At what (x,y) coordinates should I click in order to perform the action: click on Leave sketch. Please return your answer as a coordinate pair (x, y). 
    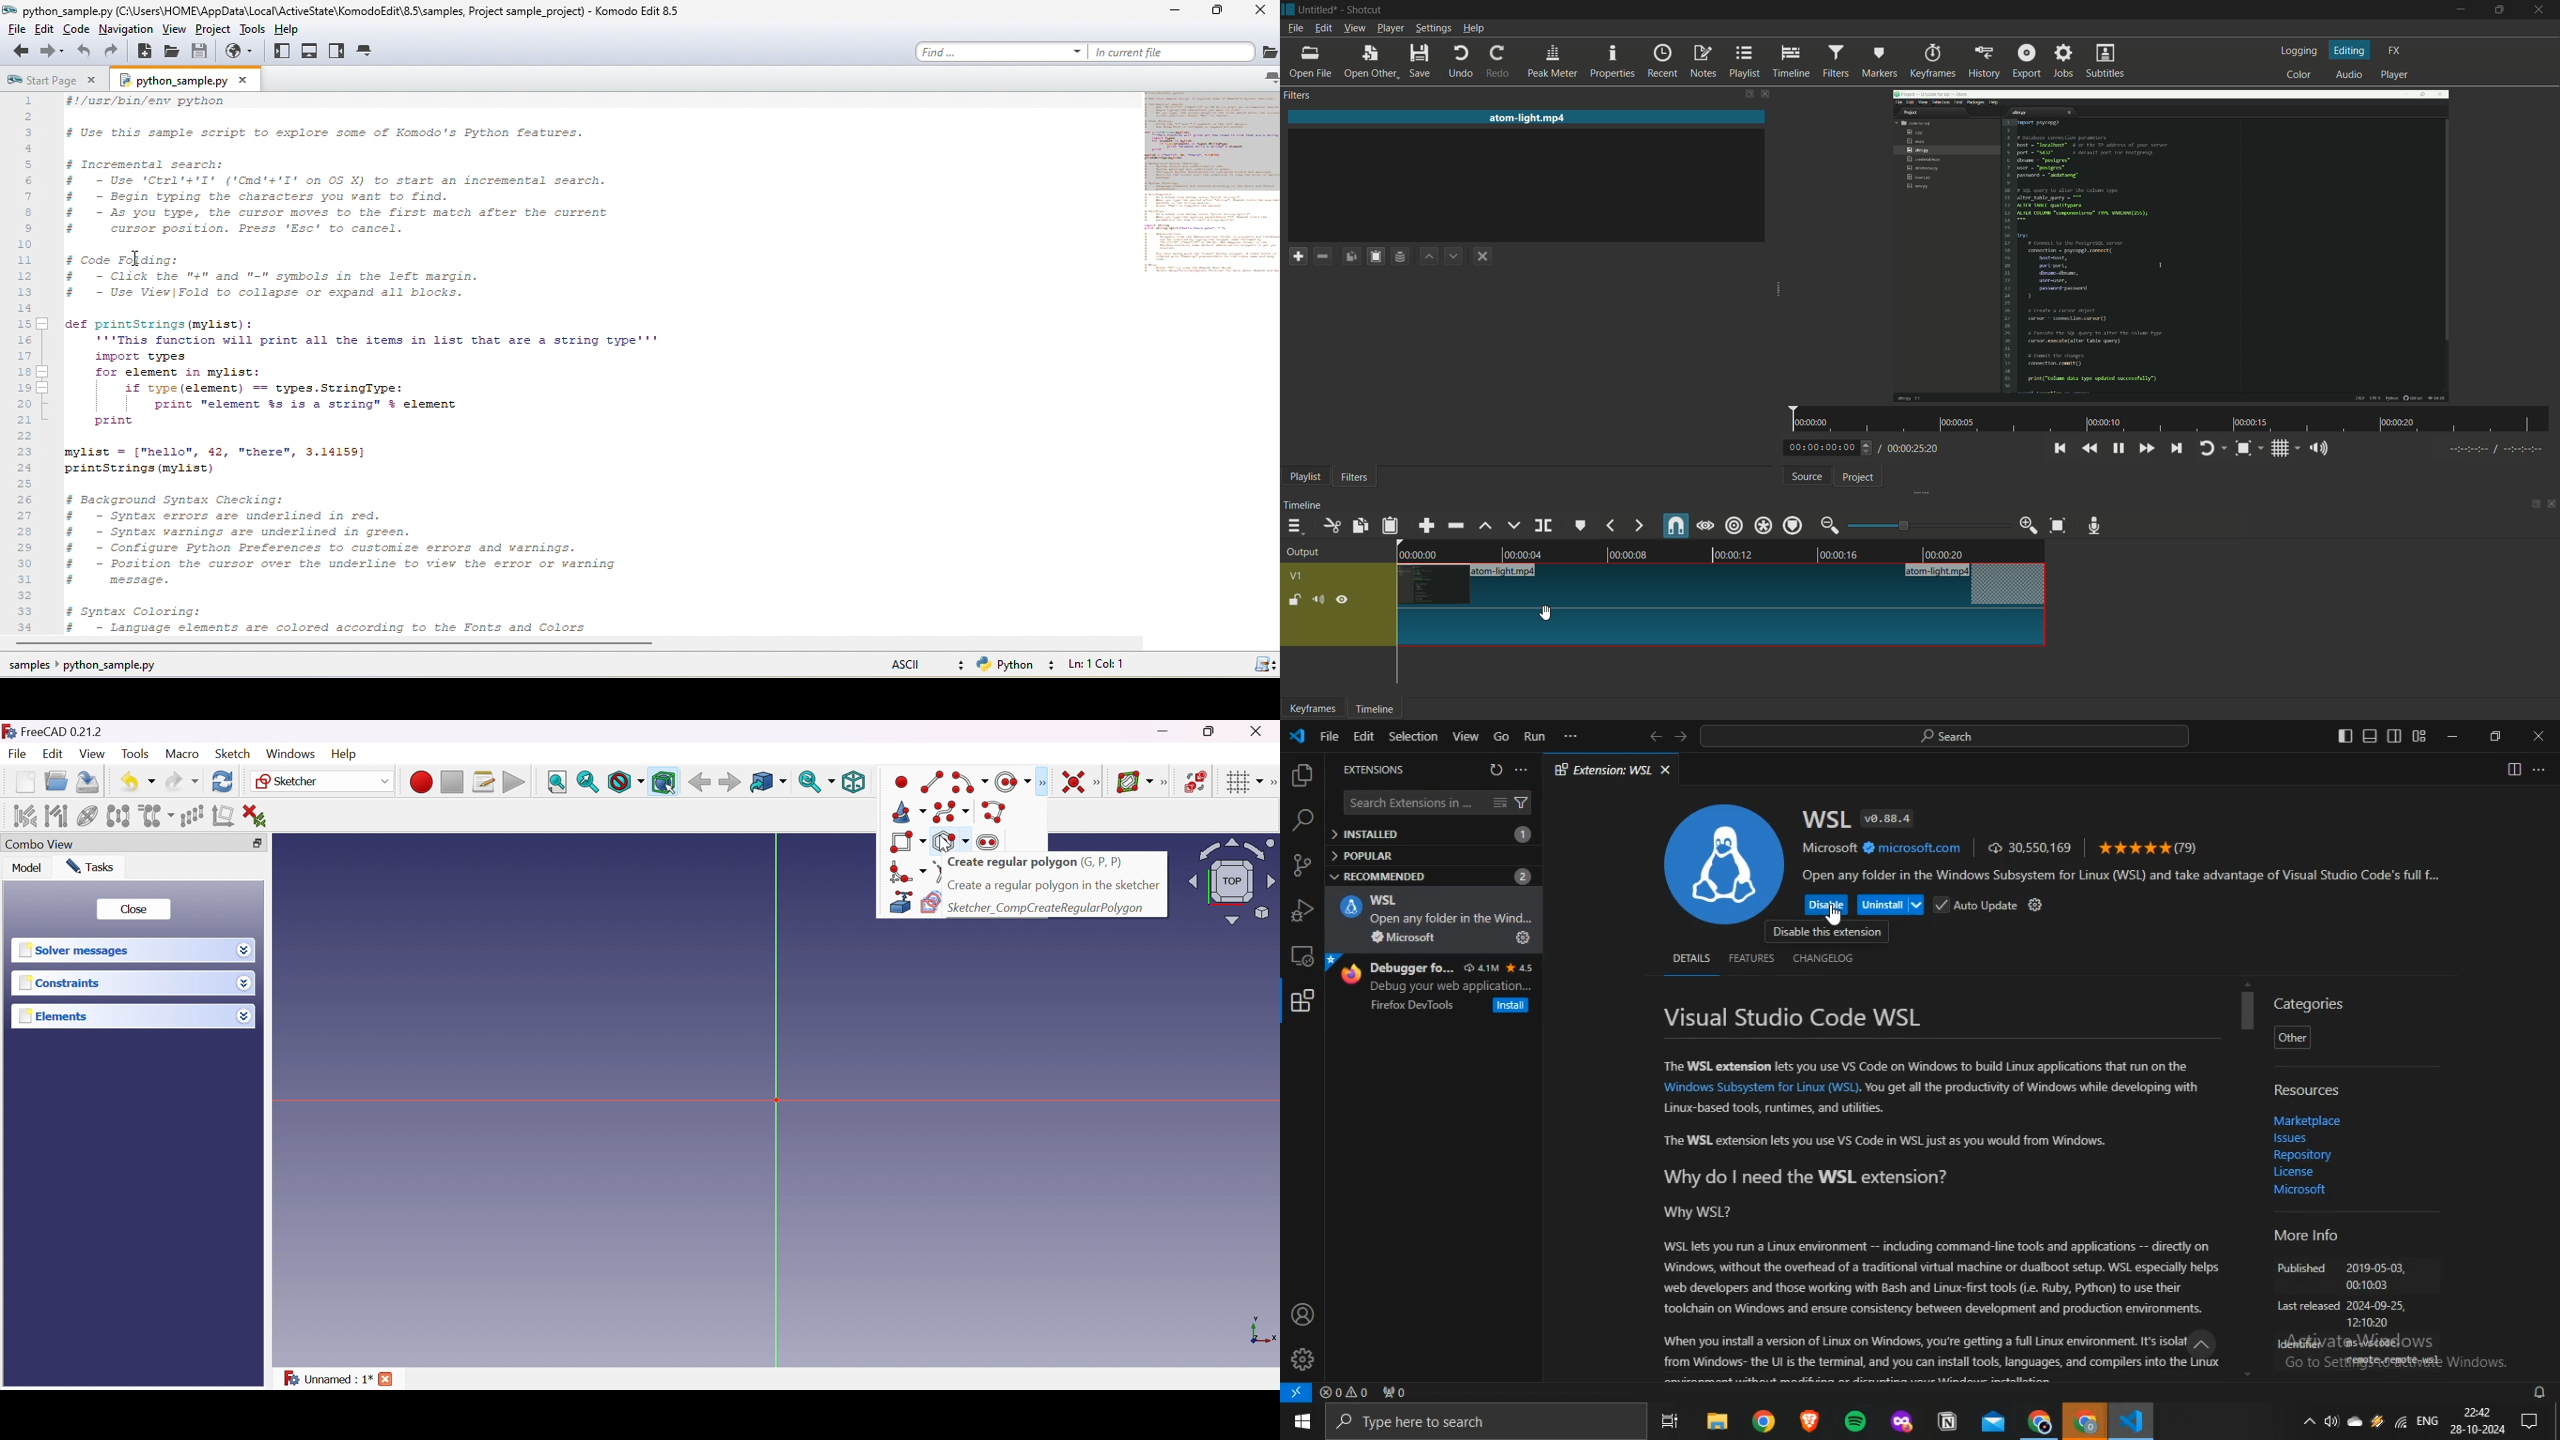
    Looking at the image, I should click on (962, 782).